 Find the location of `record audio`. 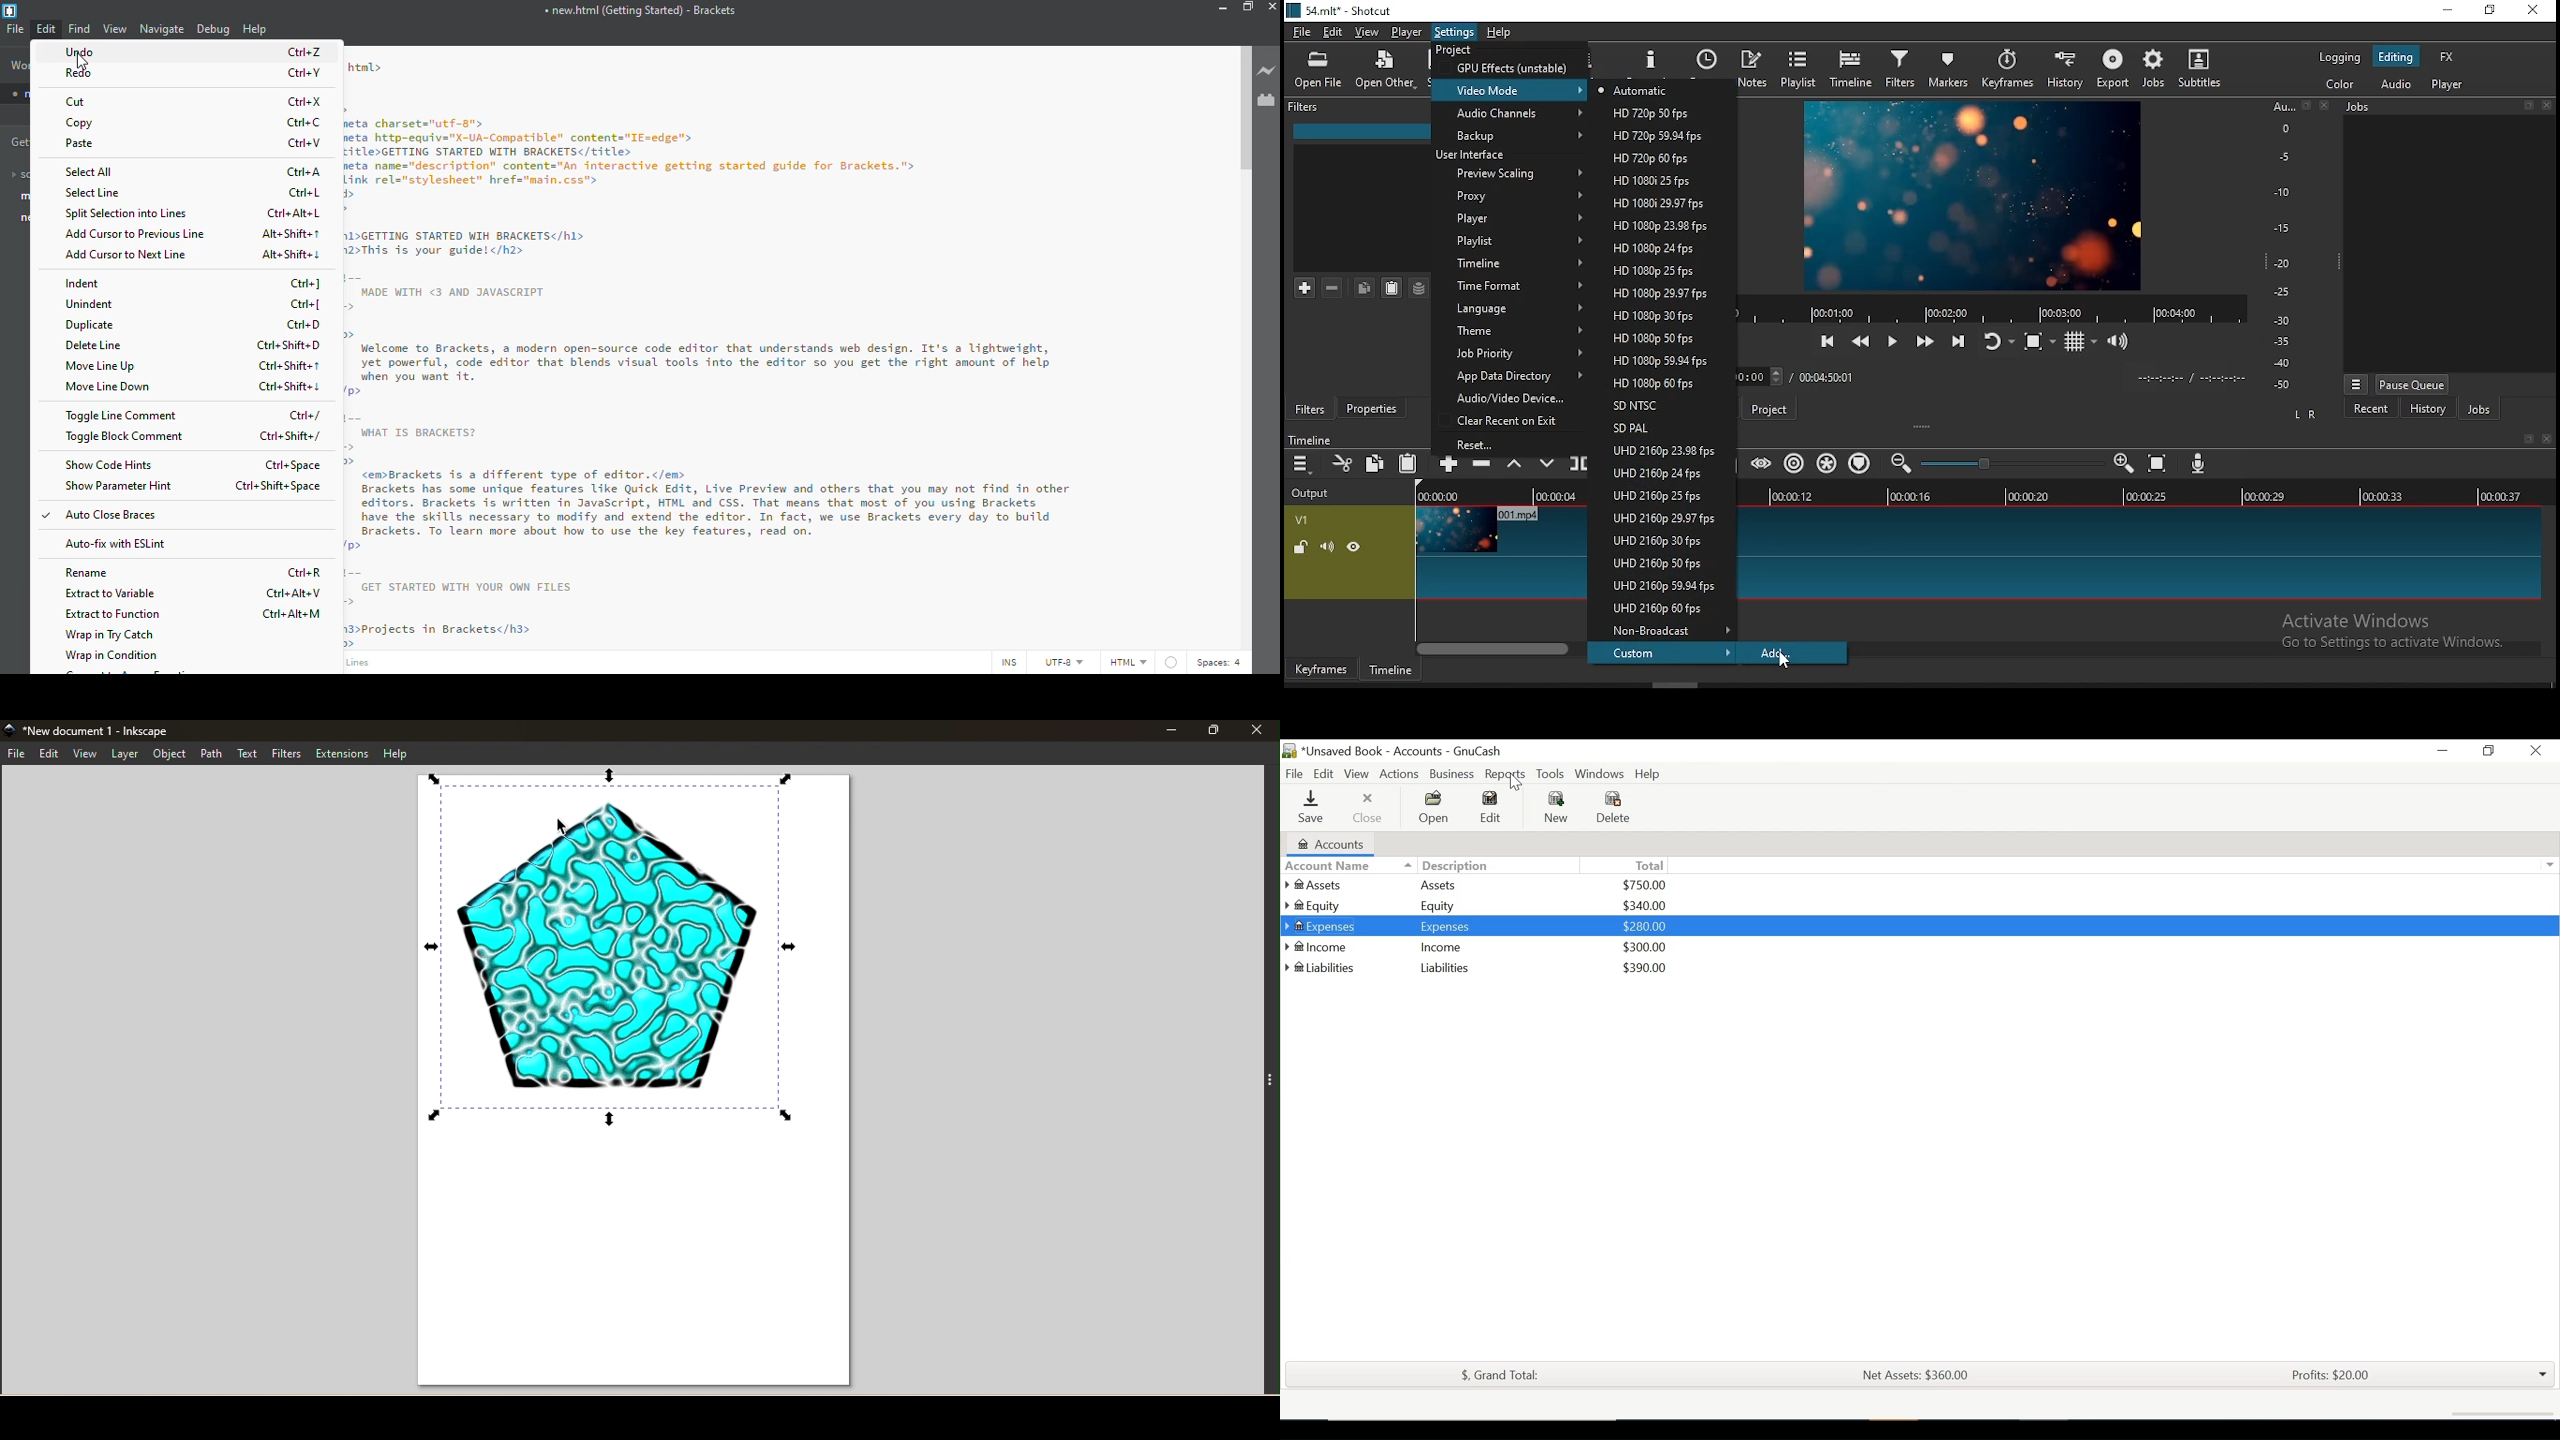

record audio is located at coordinates (2199, 463).